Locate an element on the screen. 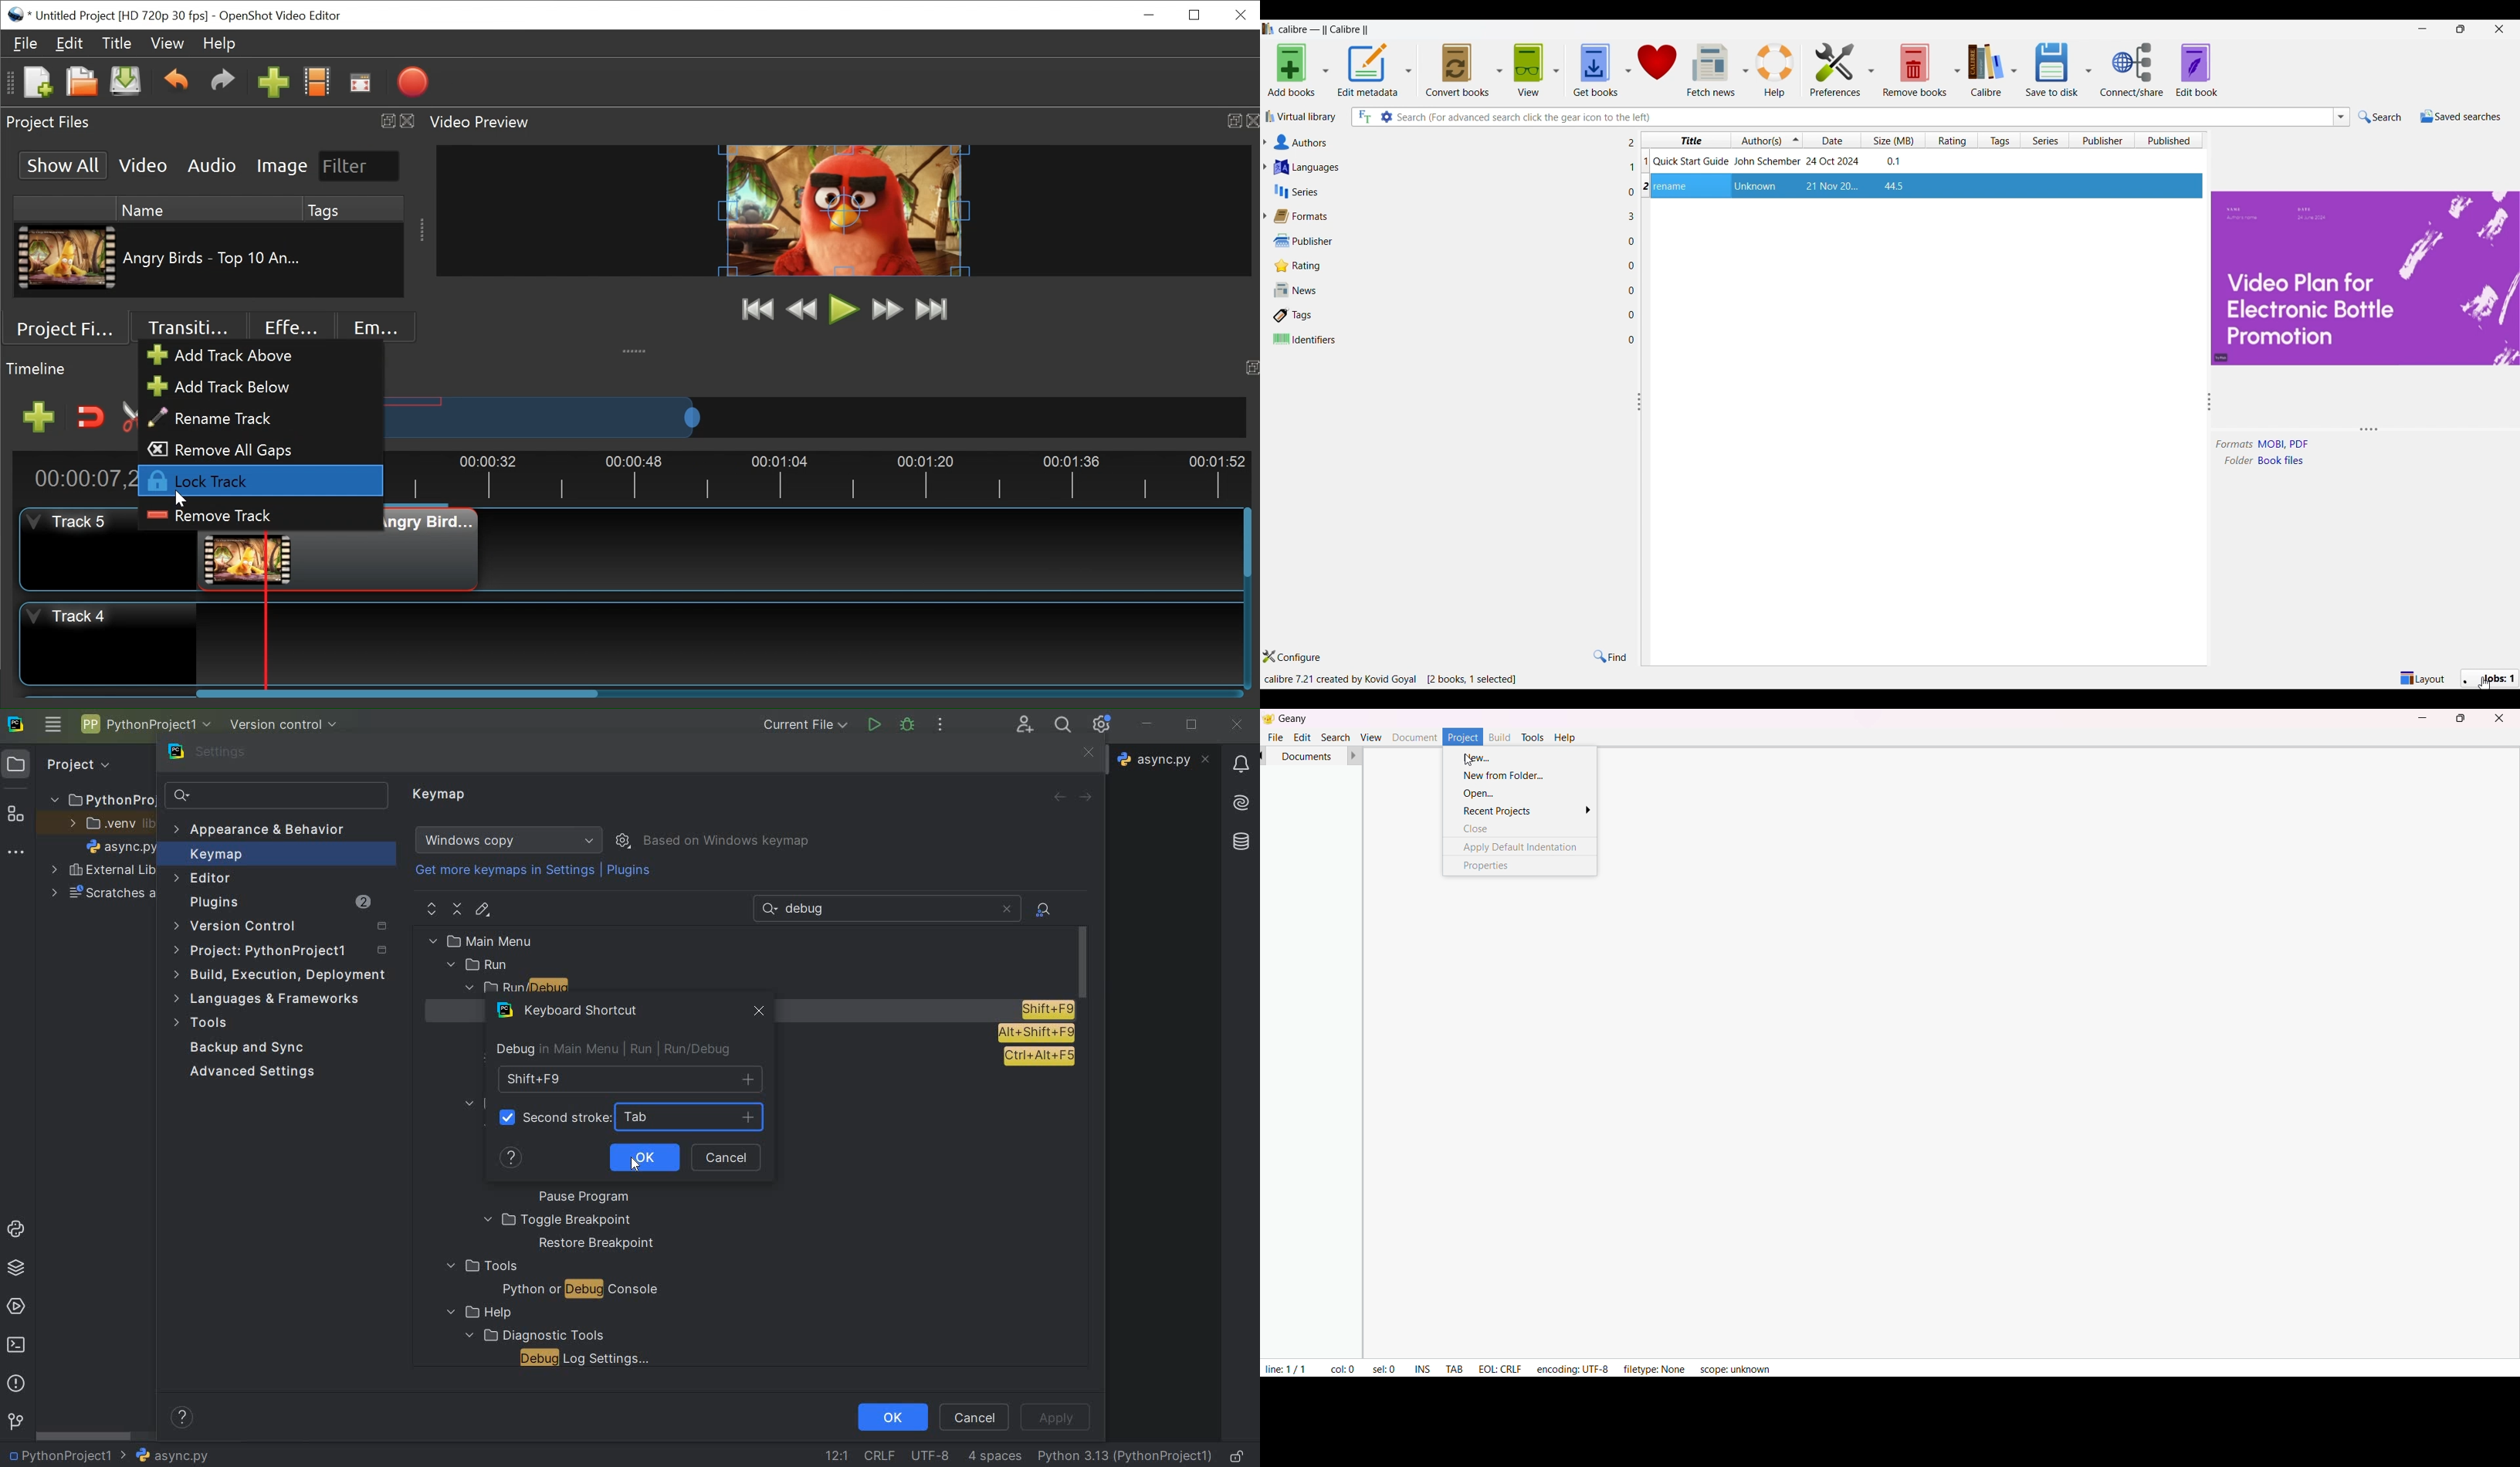 Image resolution: width=2520 pixels, height=1484 pixels. Expand formats is located at coordinates (1265, 215).